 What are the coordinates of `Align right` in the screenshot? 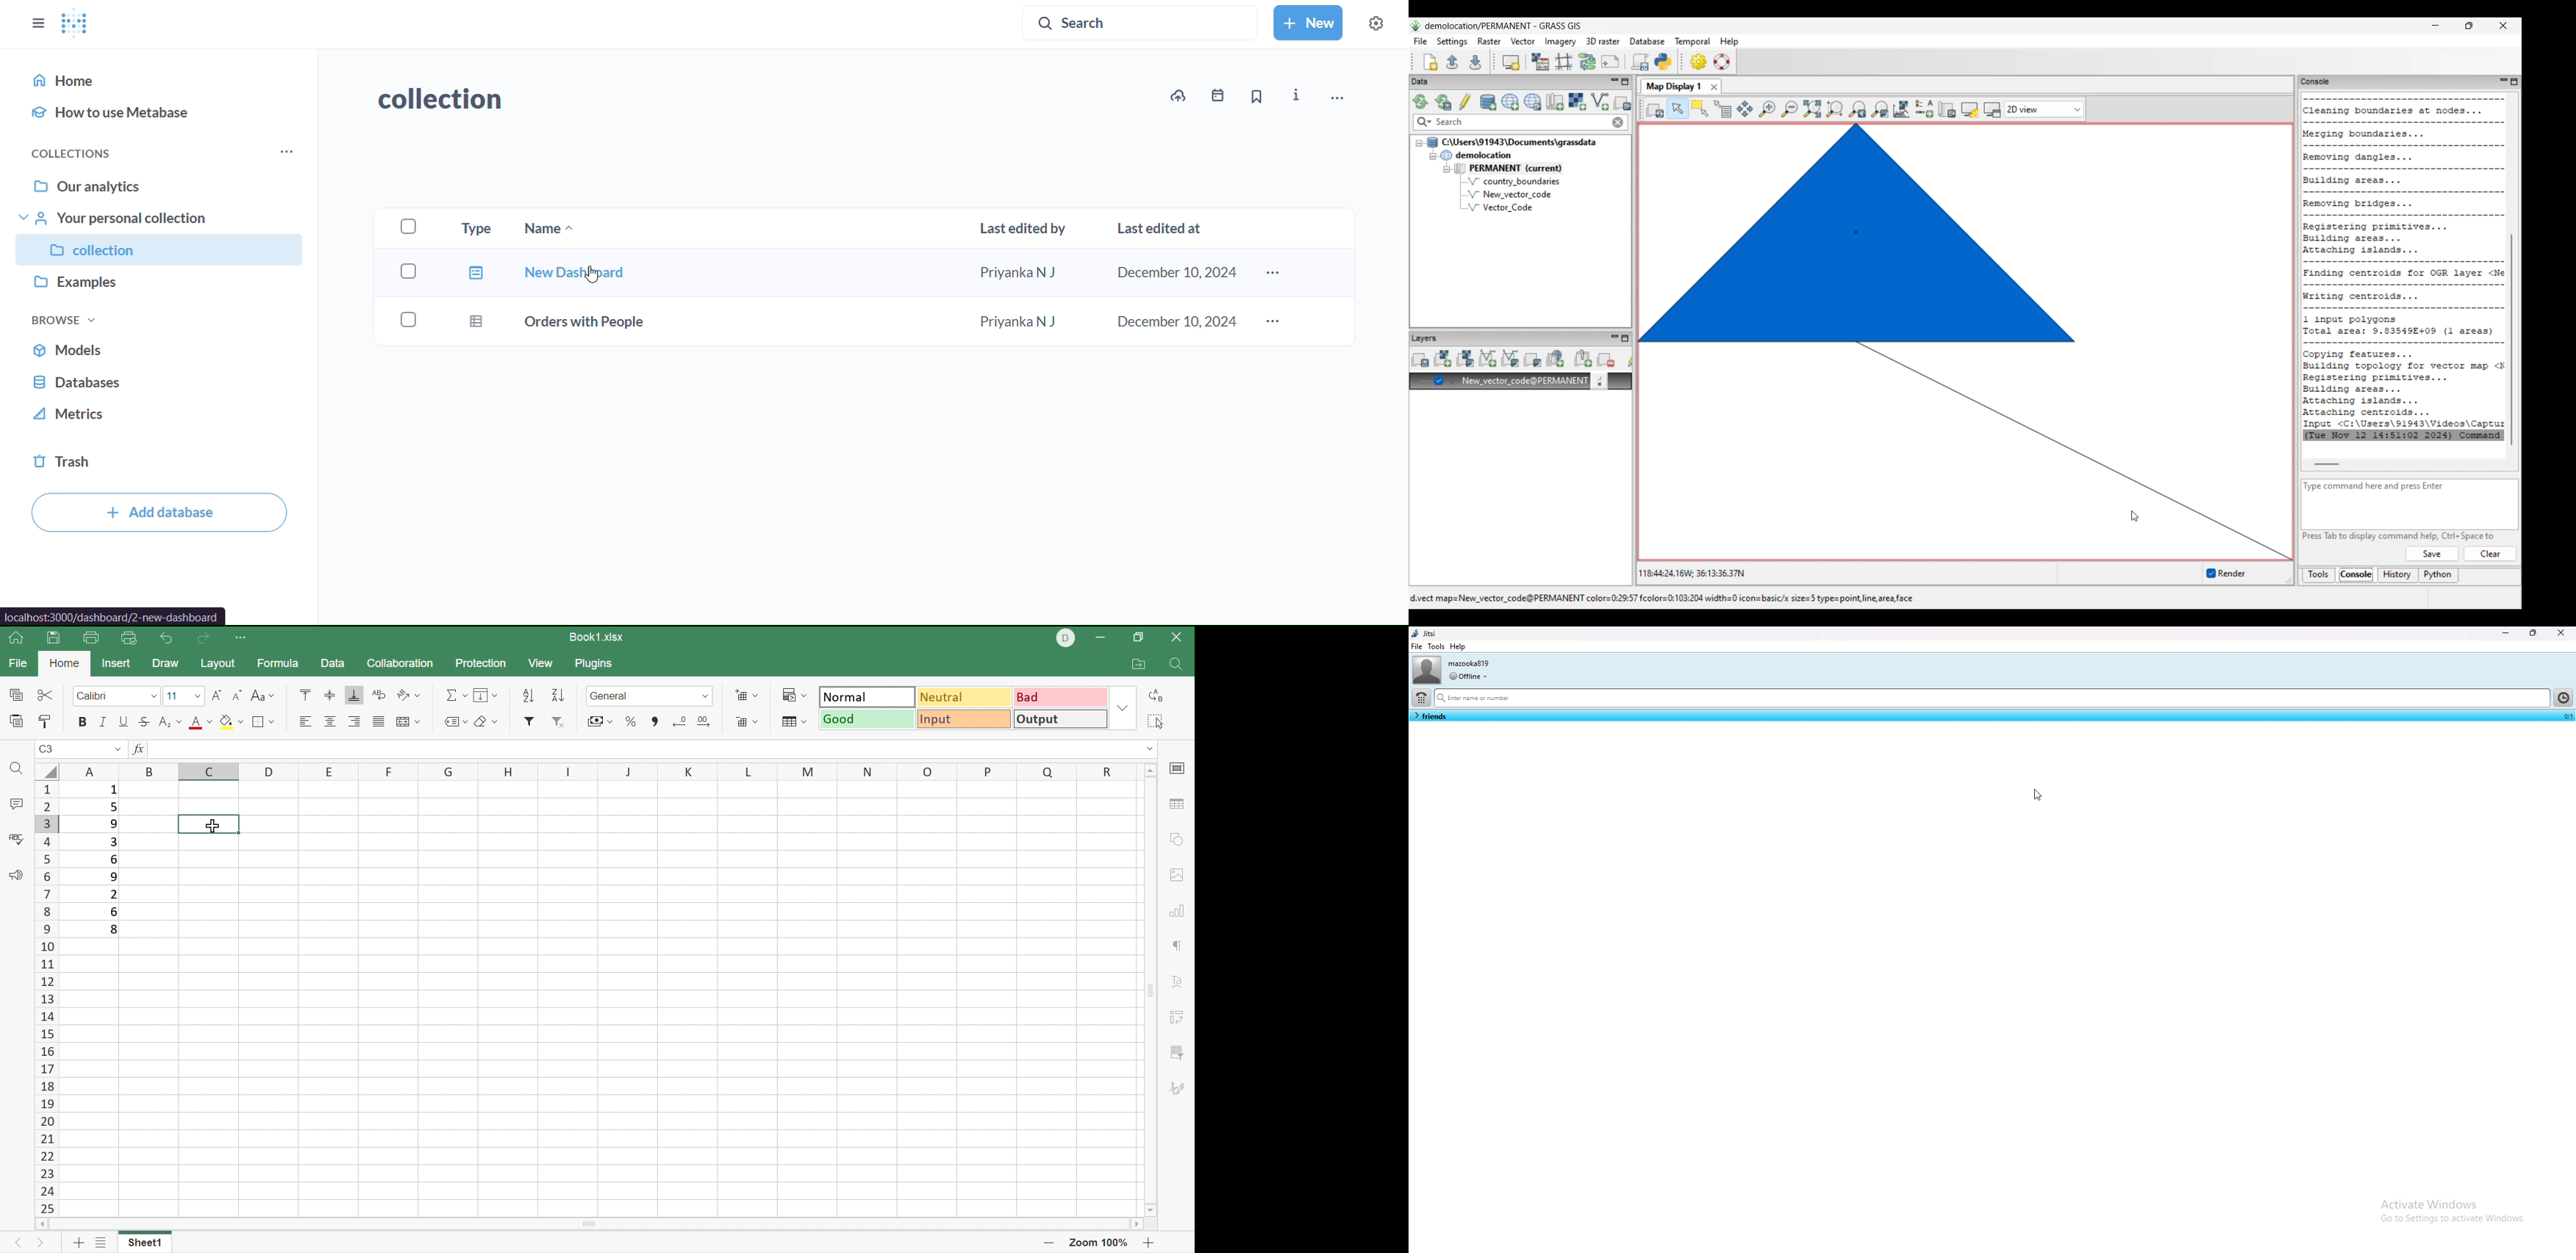 It's located at (355, 722).